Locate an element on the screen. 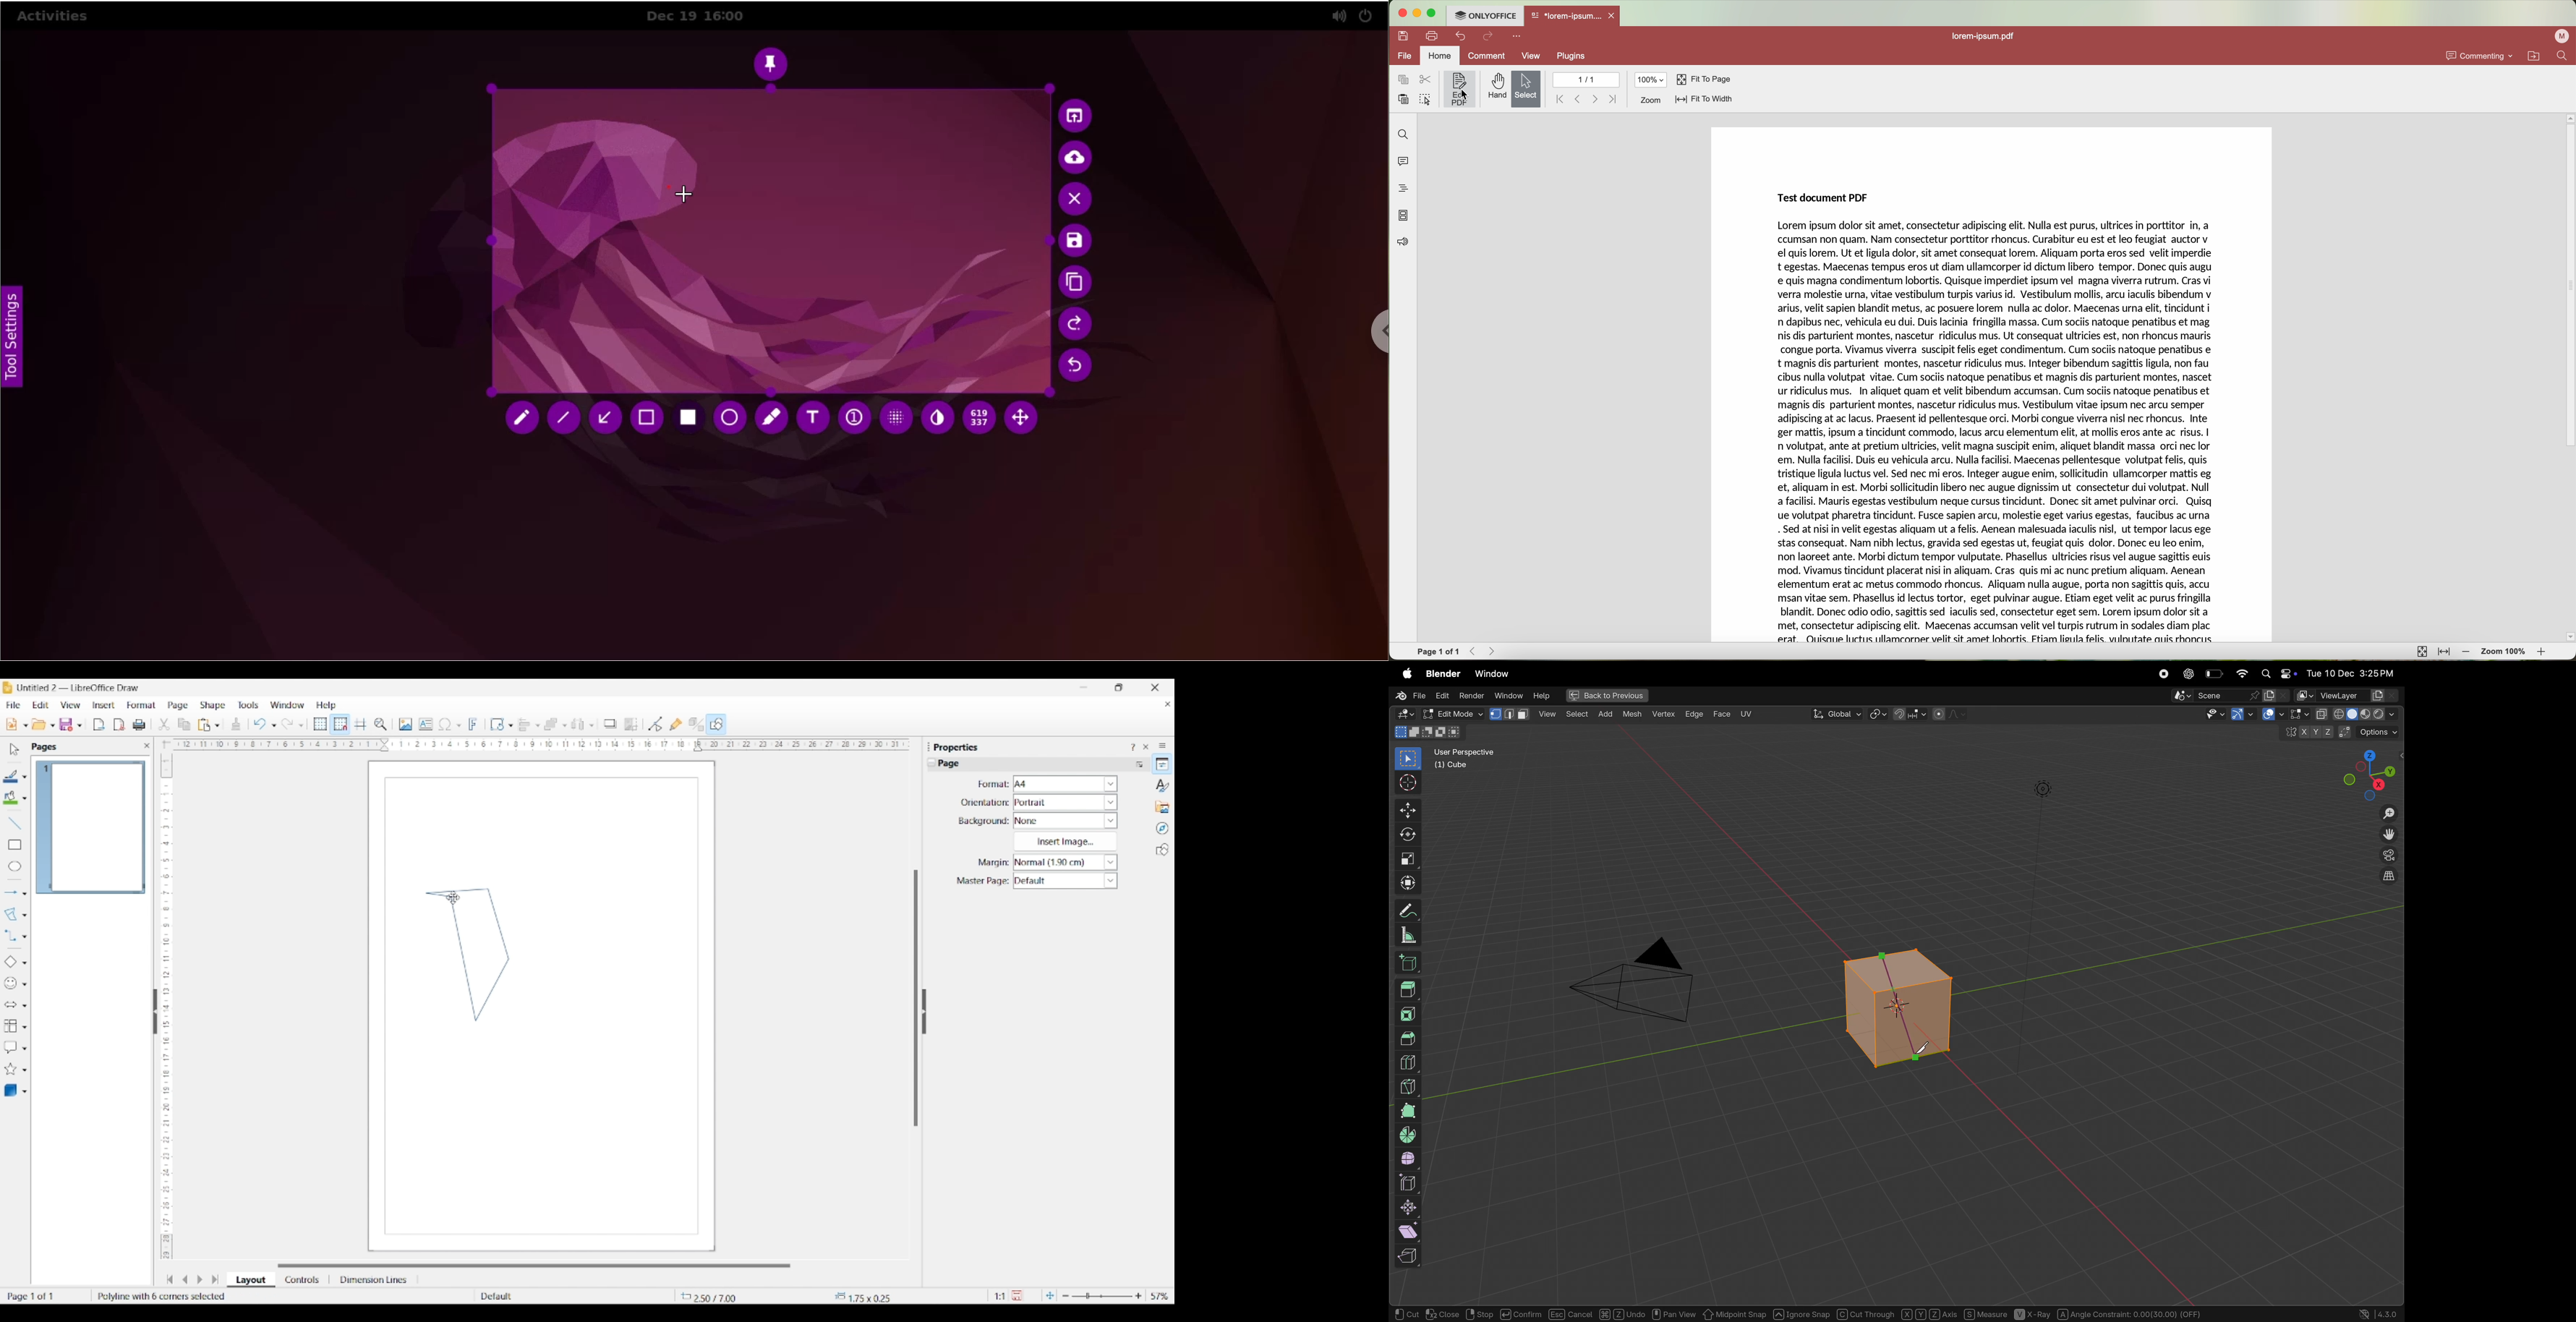  Help is located at coordinates (1542, 696).